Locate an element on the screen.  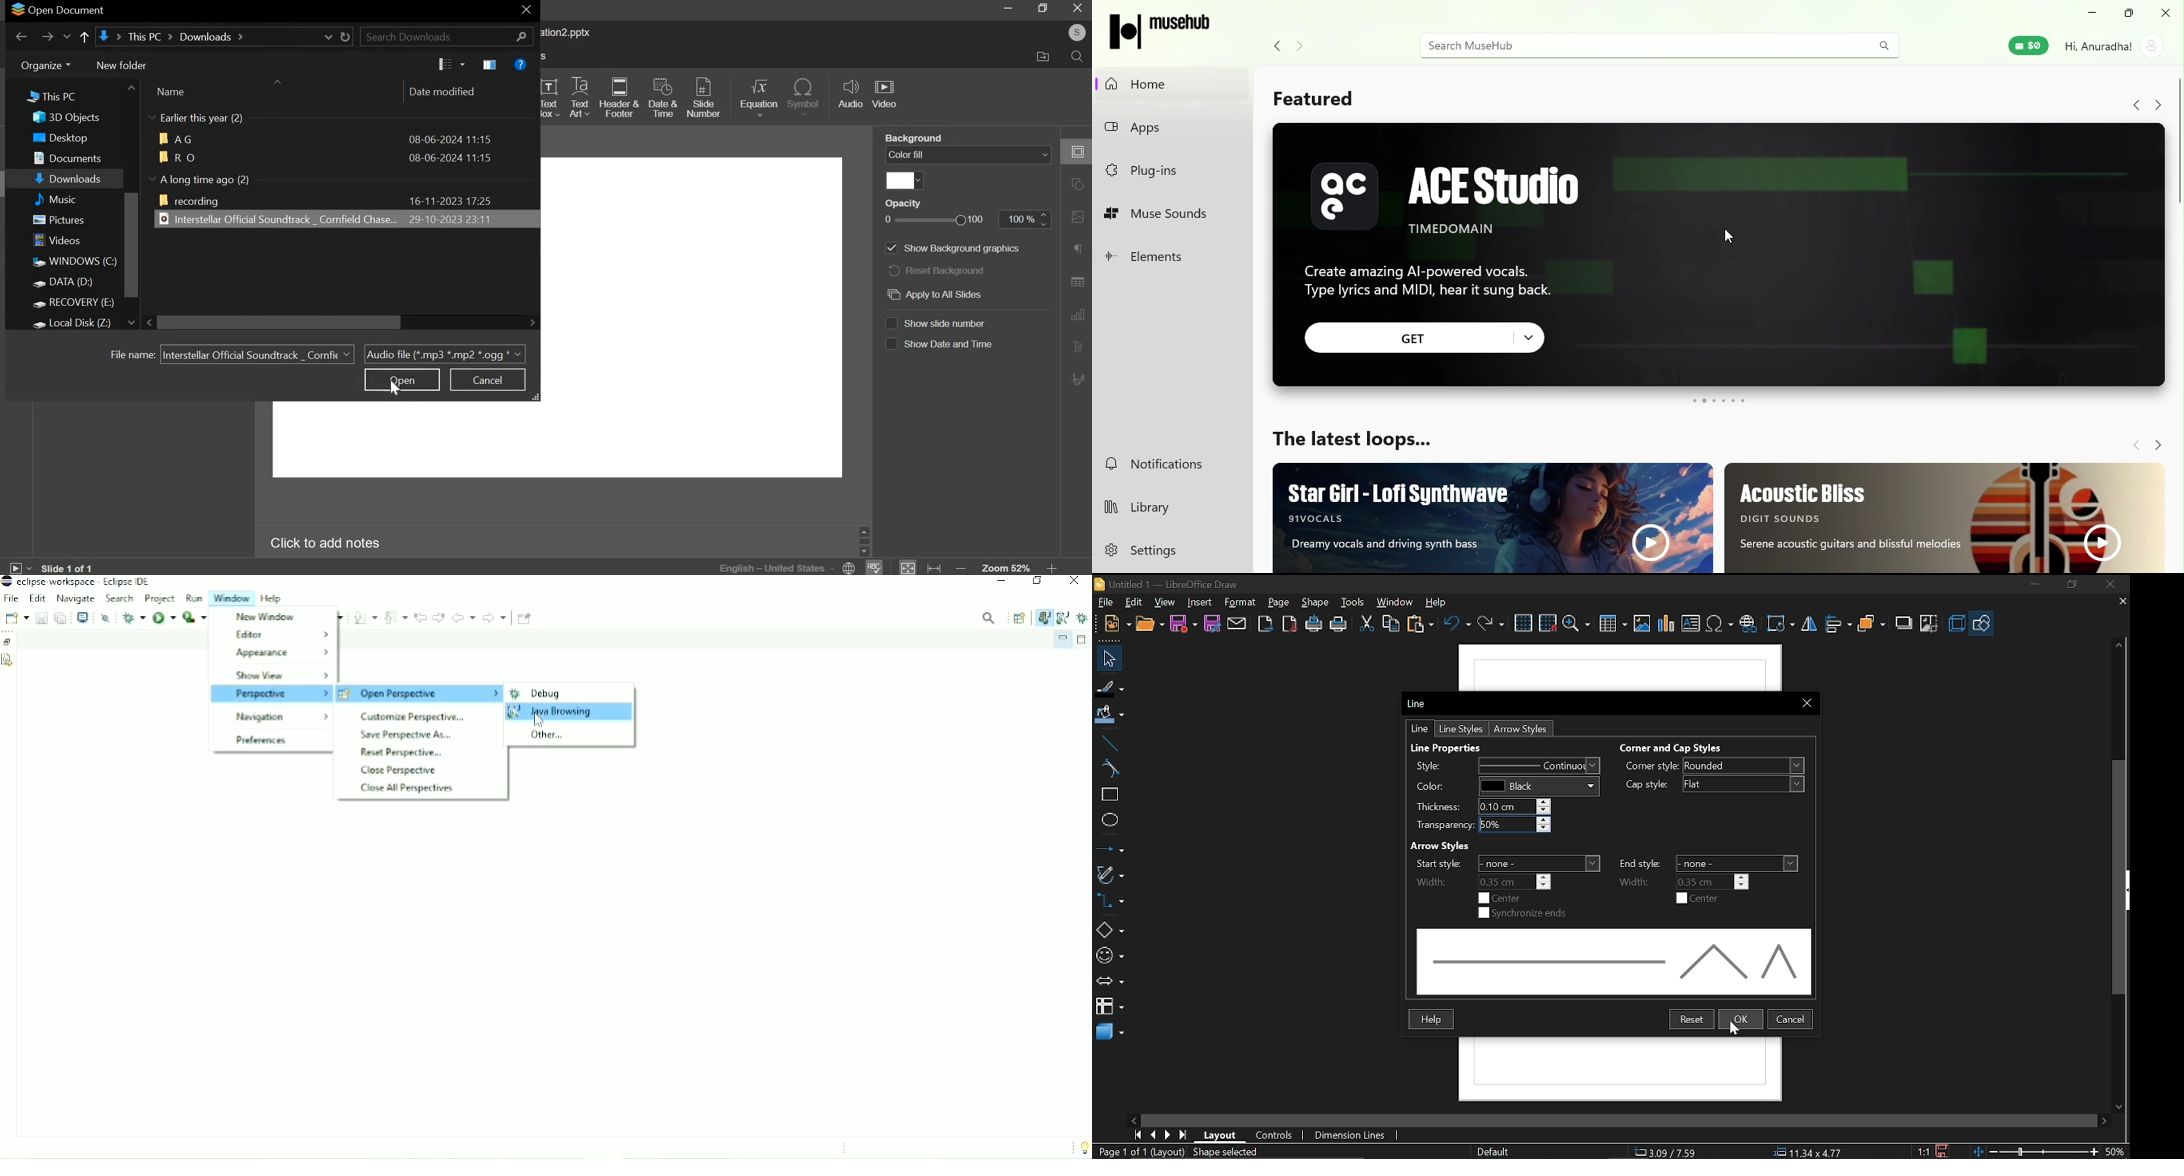
Untitled 1 - LibreOffice Draw is located at coordinates (1171, 584).